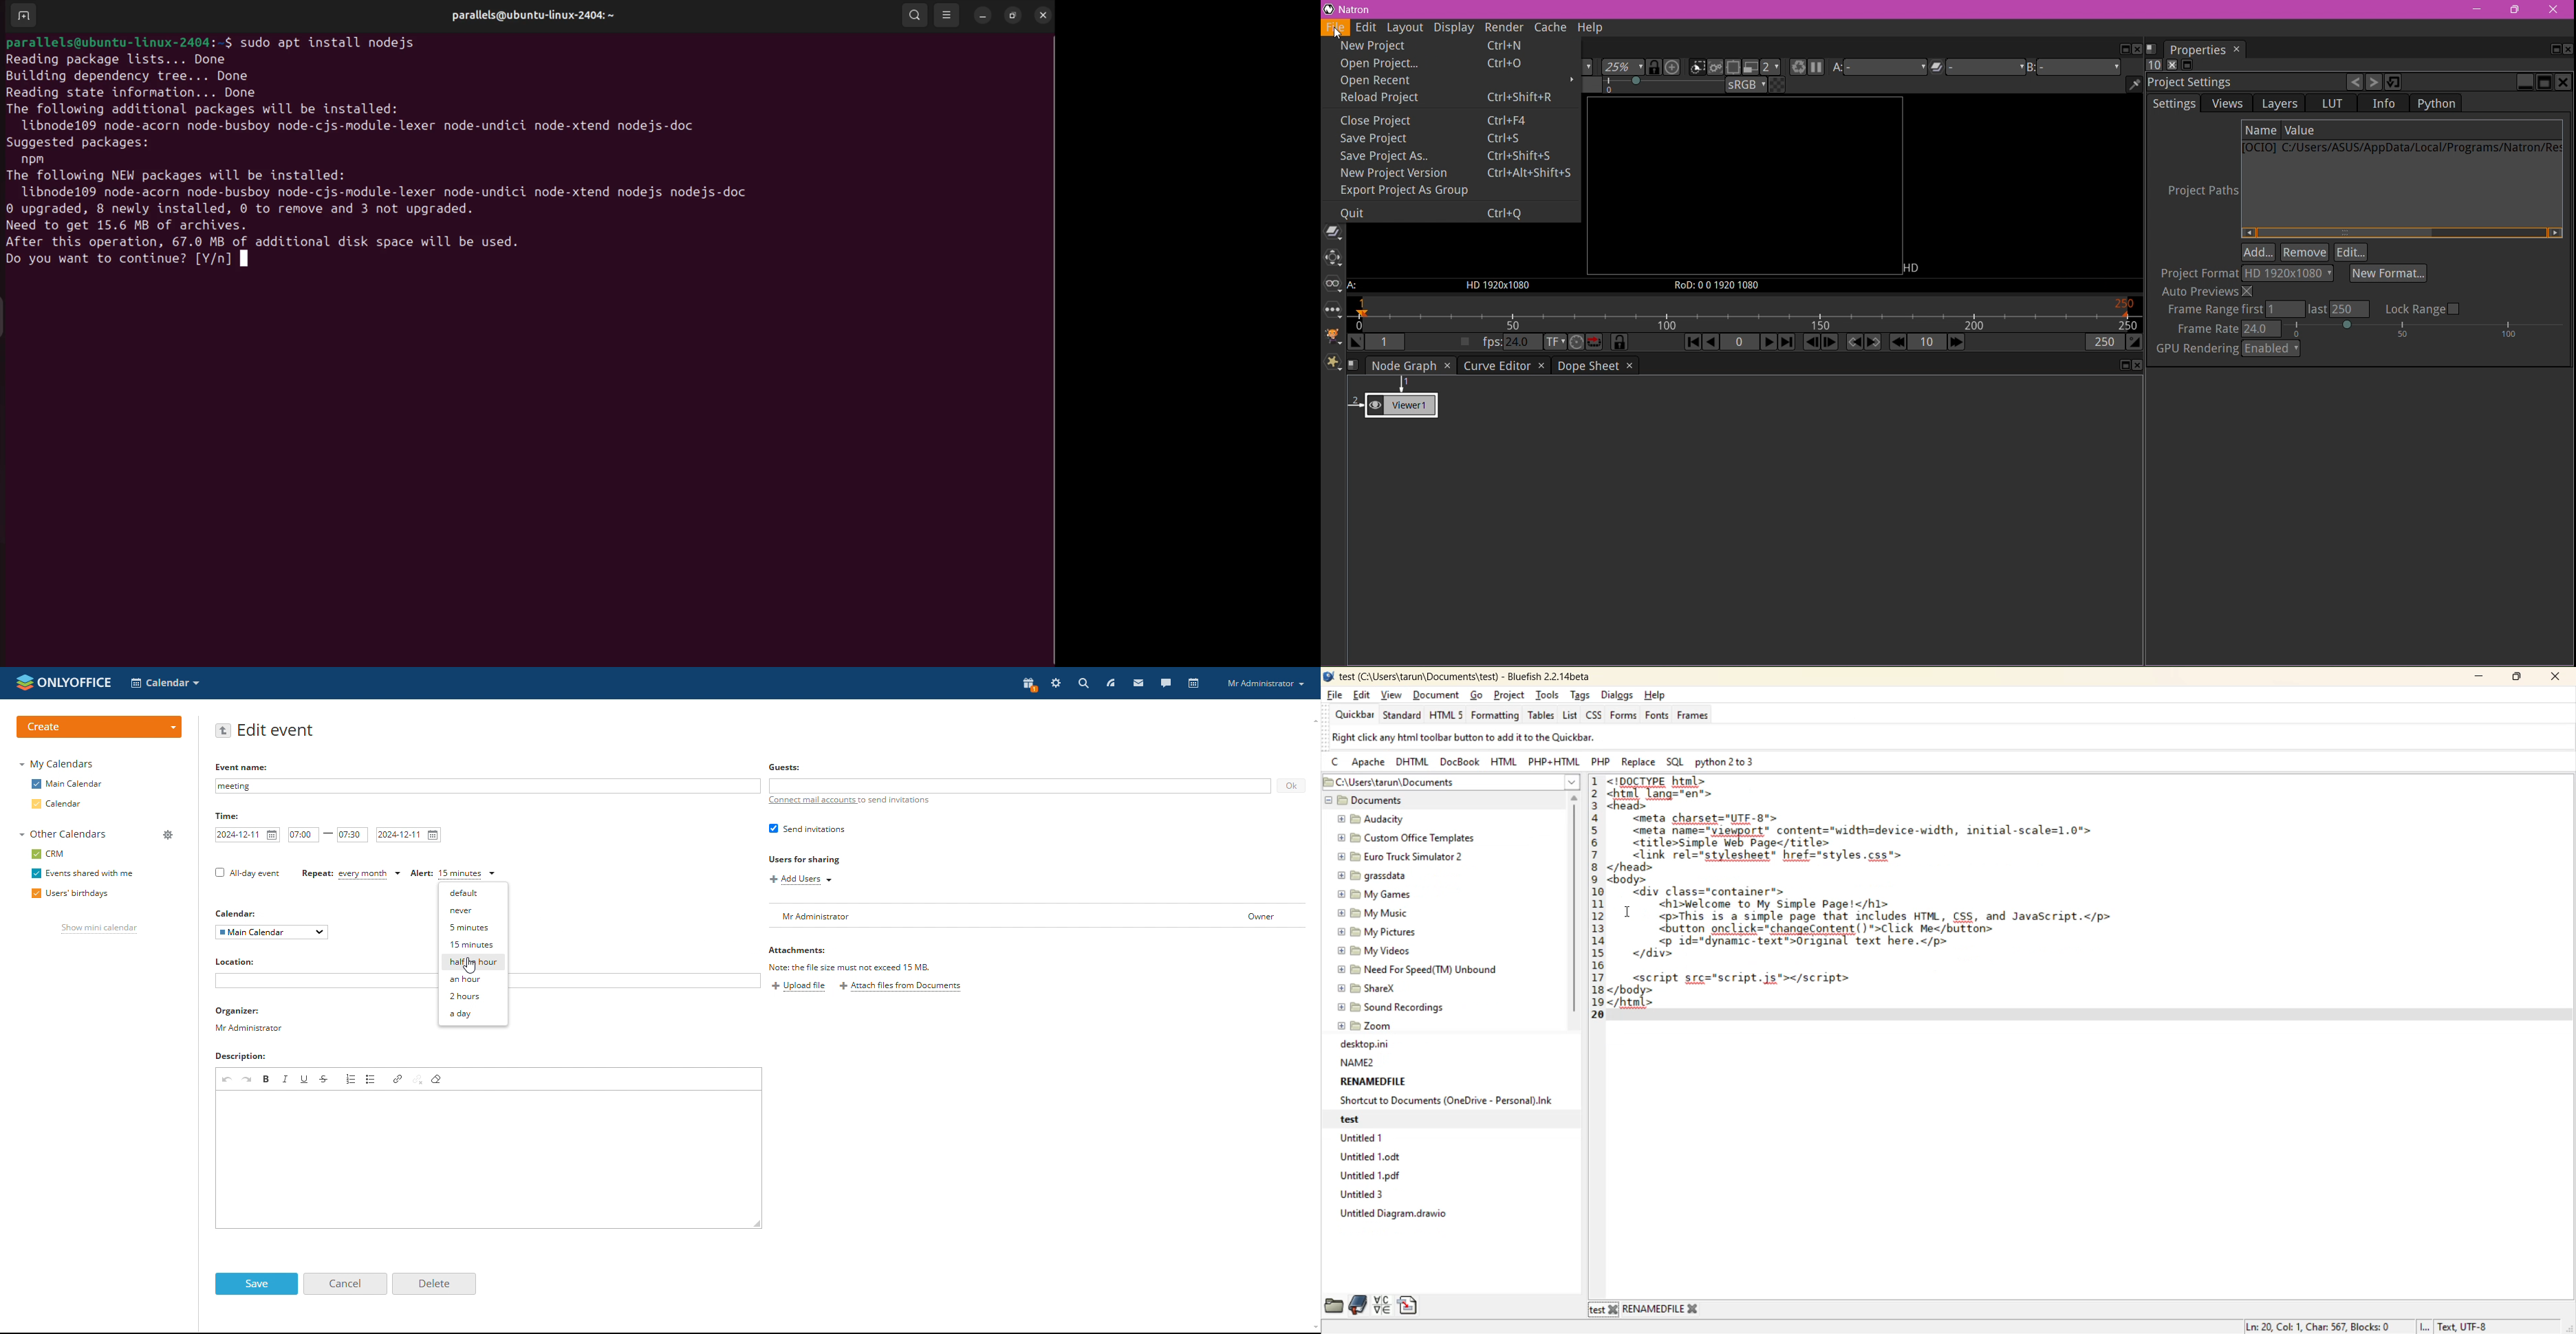  I want to click on redo, so click(248, 1079).